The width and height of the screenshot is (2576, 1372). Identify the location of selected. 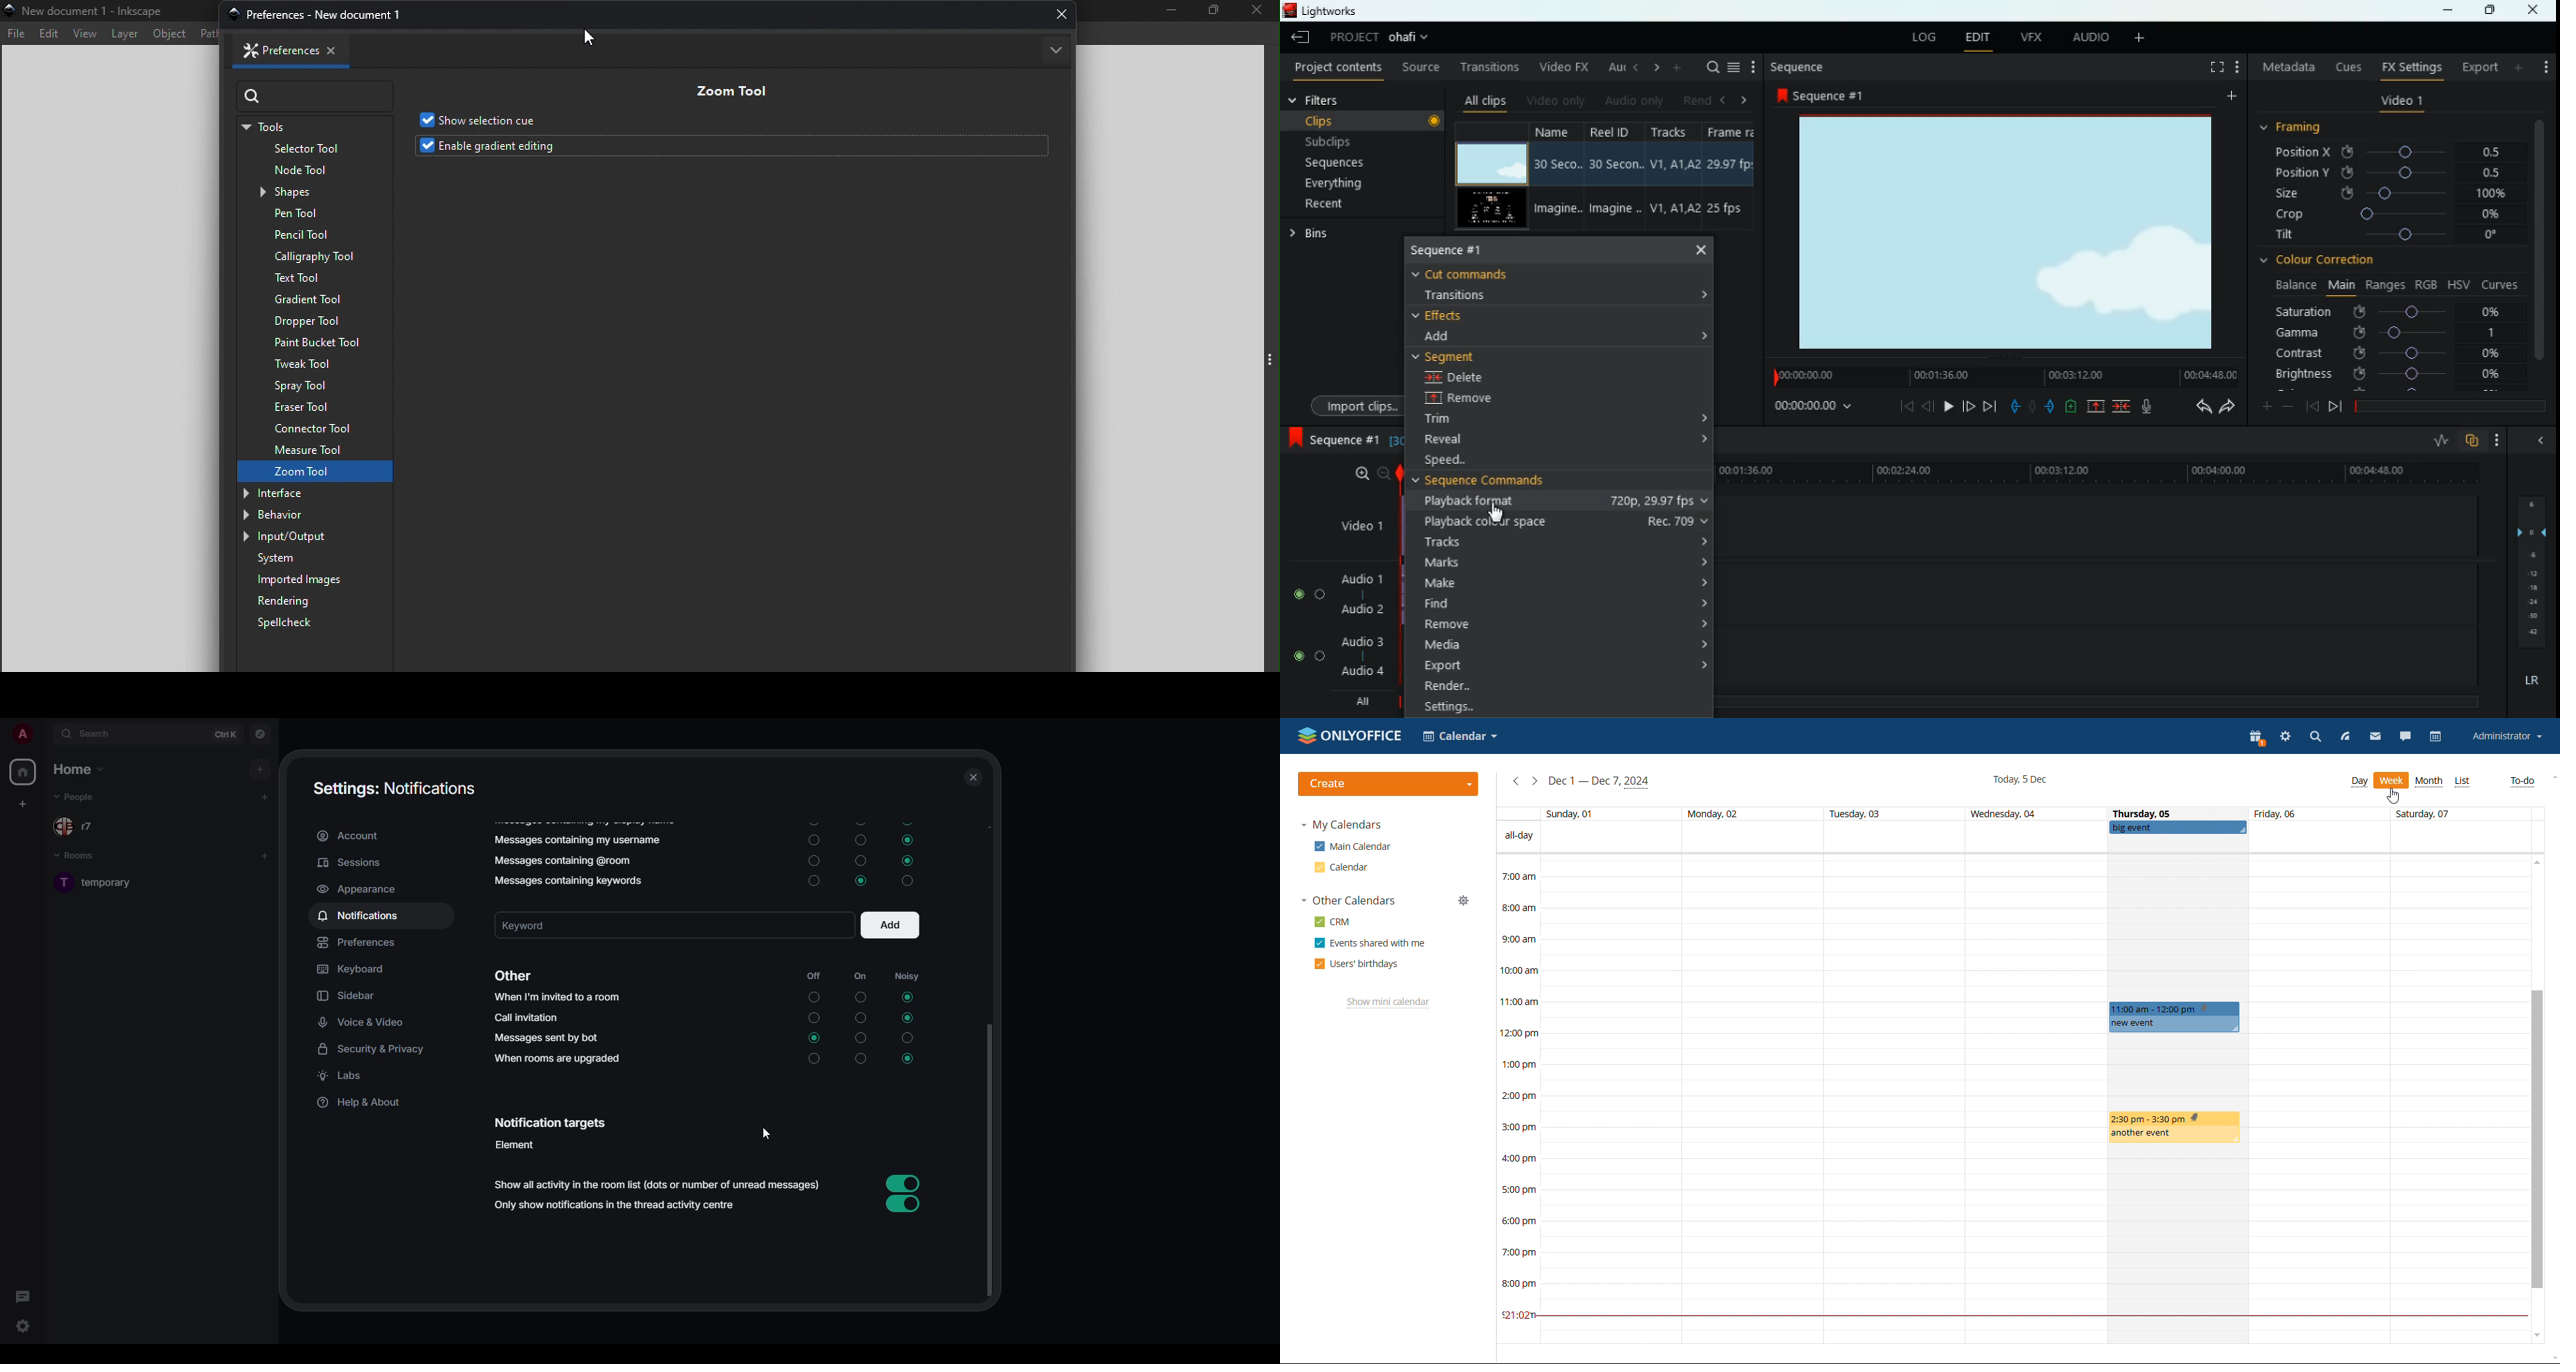
(908, 841).